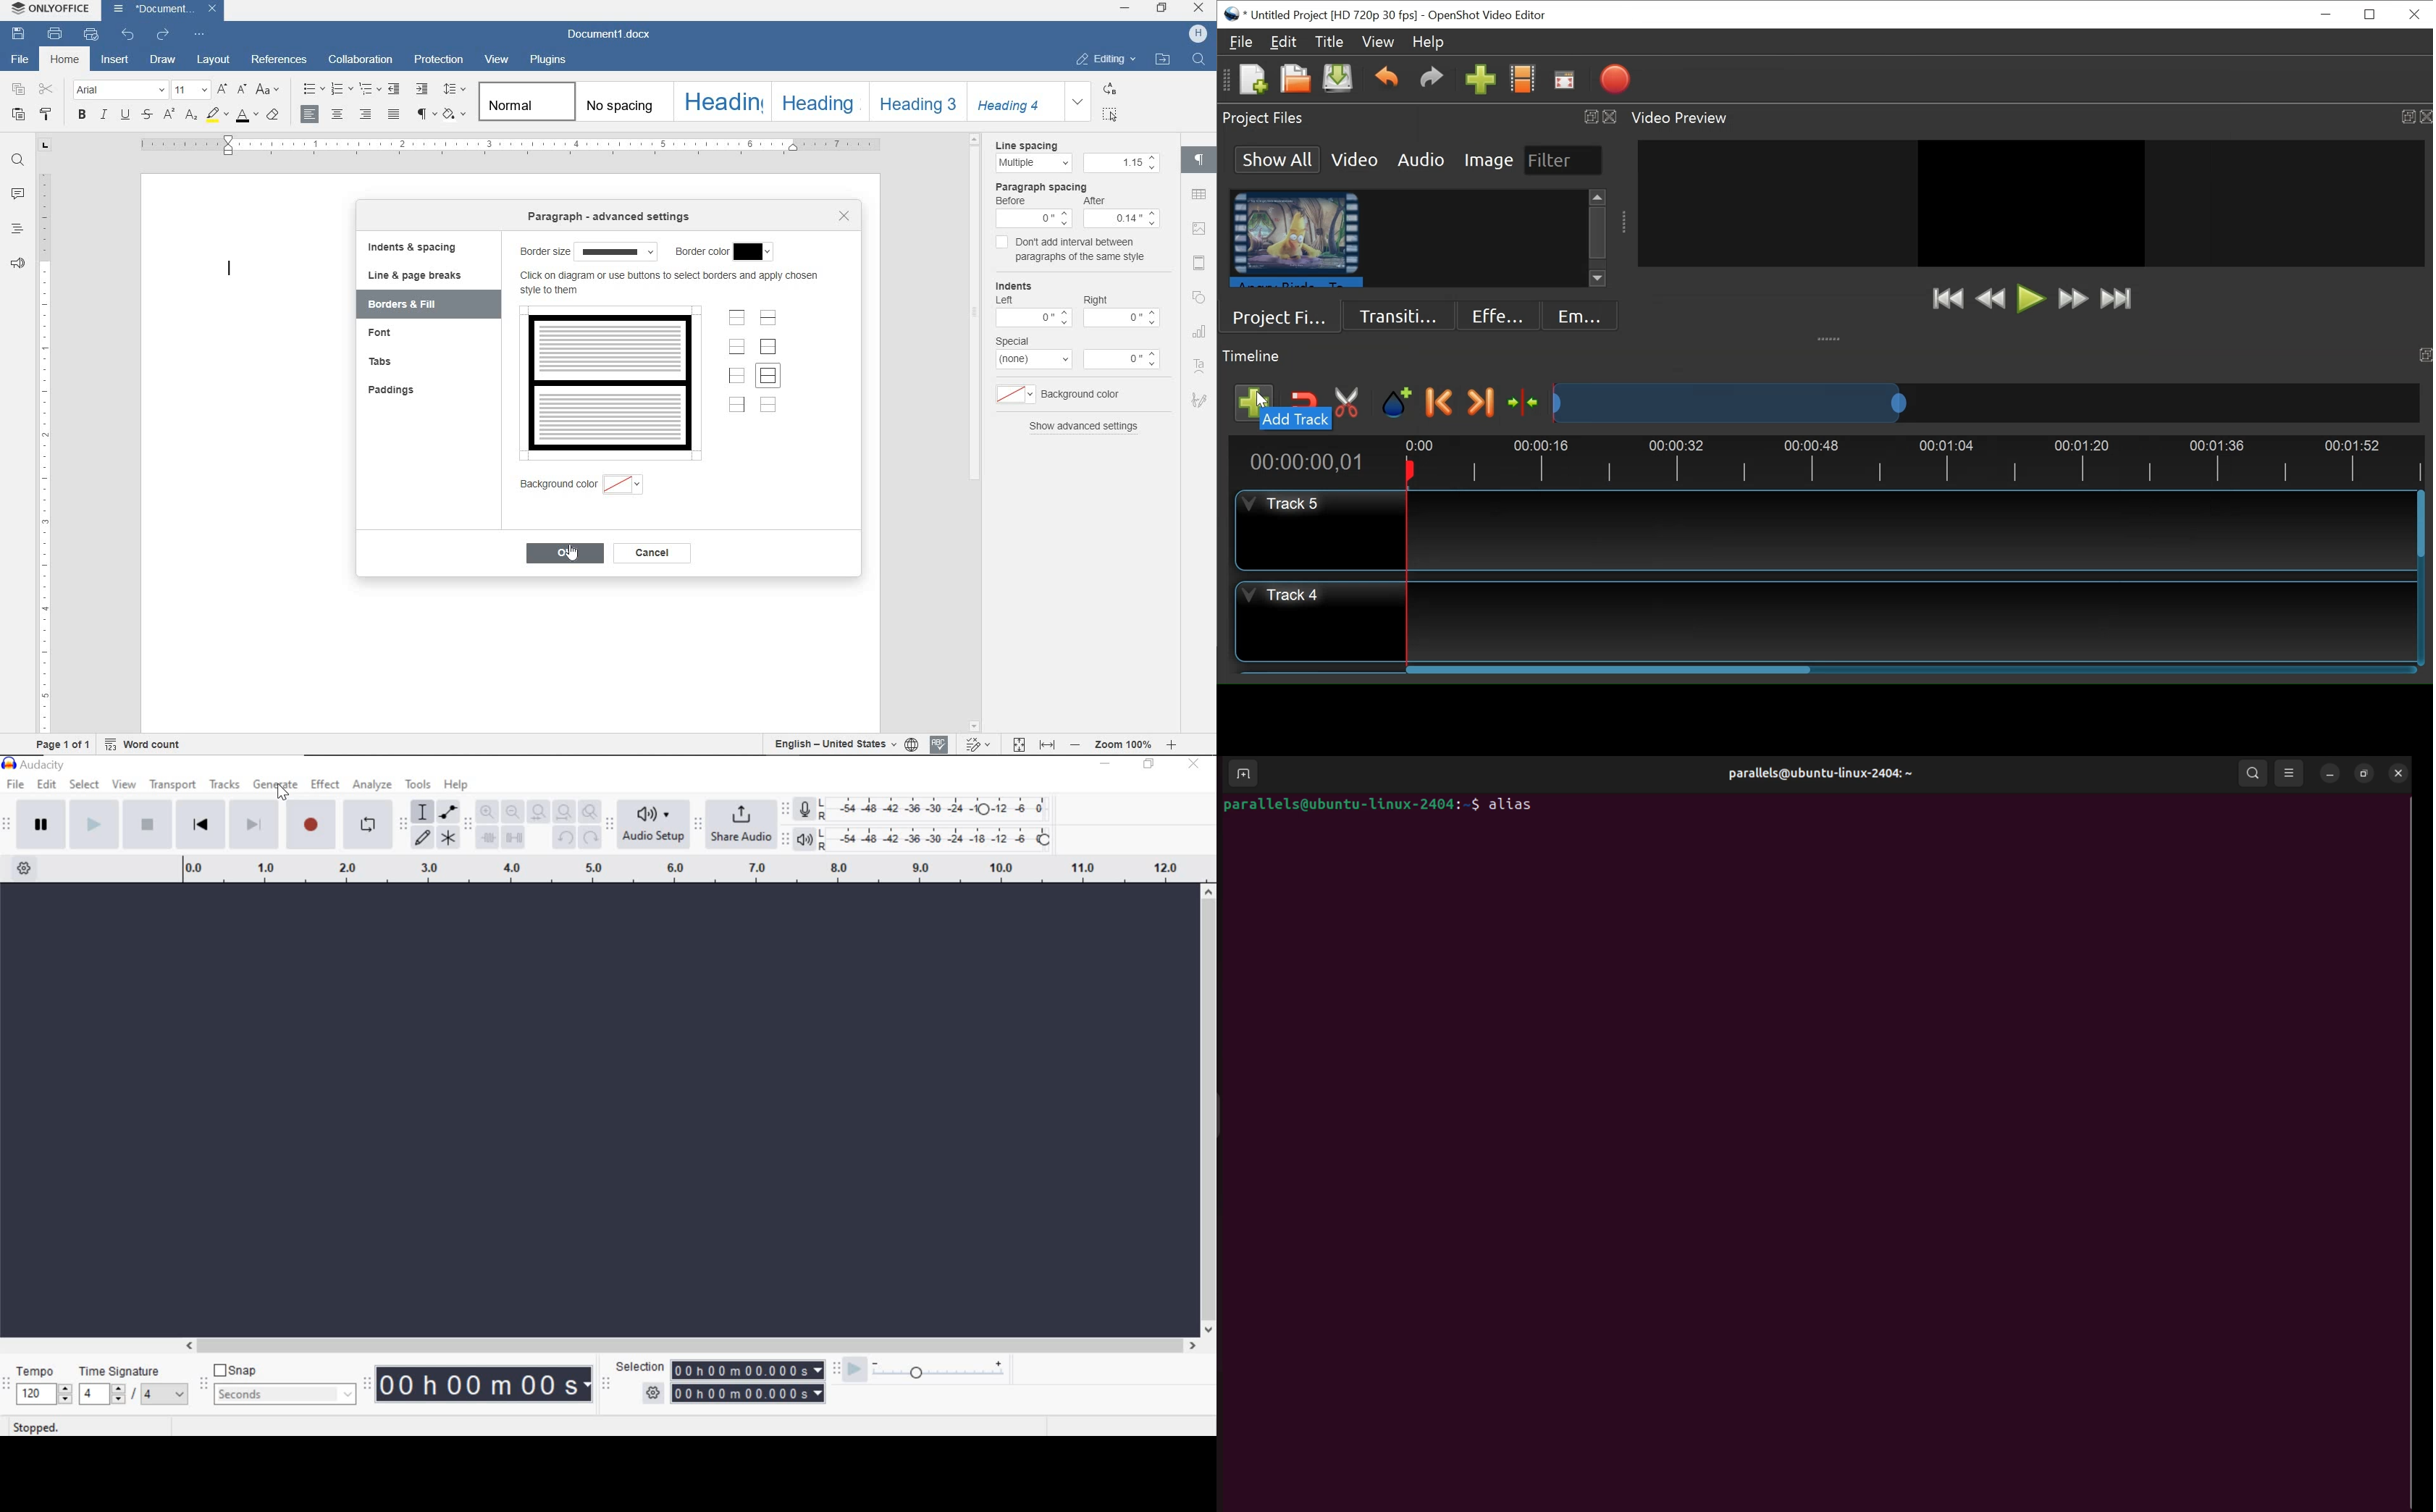 The image size is (2436, 1512). I want to click on Show All, so click(1278, 159).